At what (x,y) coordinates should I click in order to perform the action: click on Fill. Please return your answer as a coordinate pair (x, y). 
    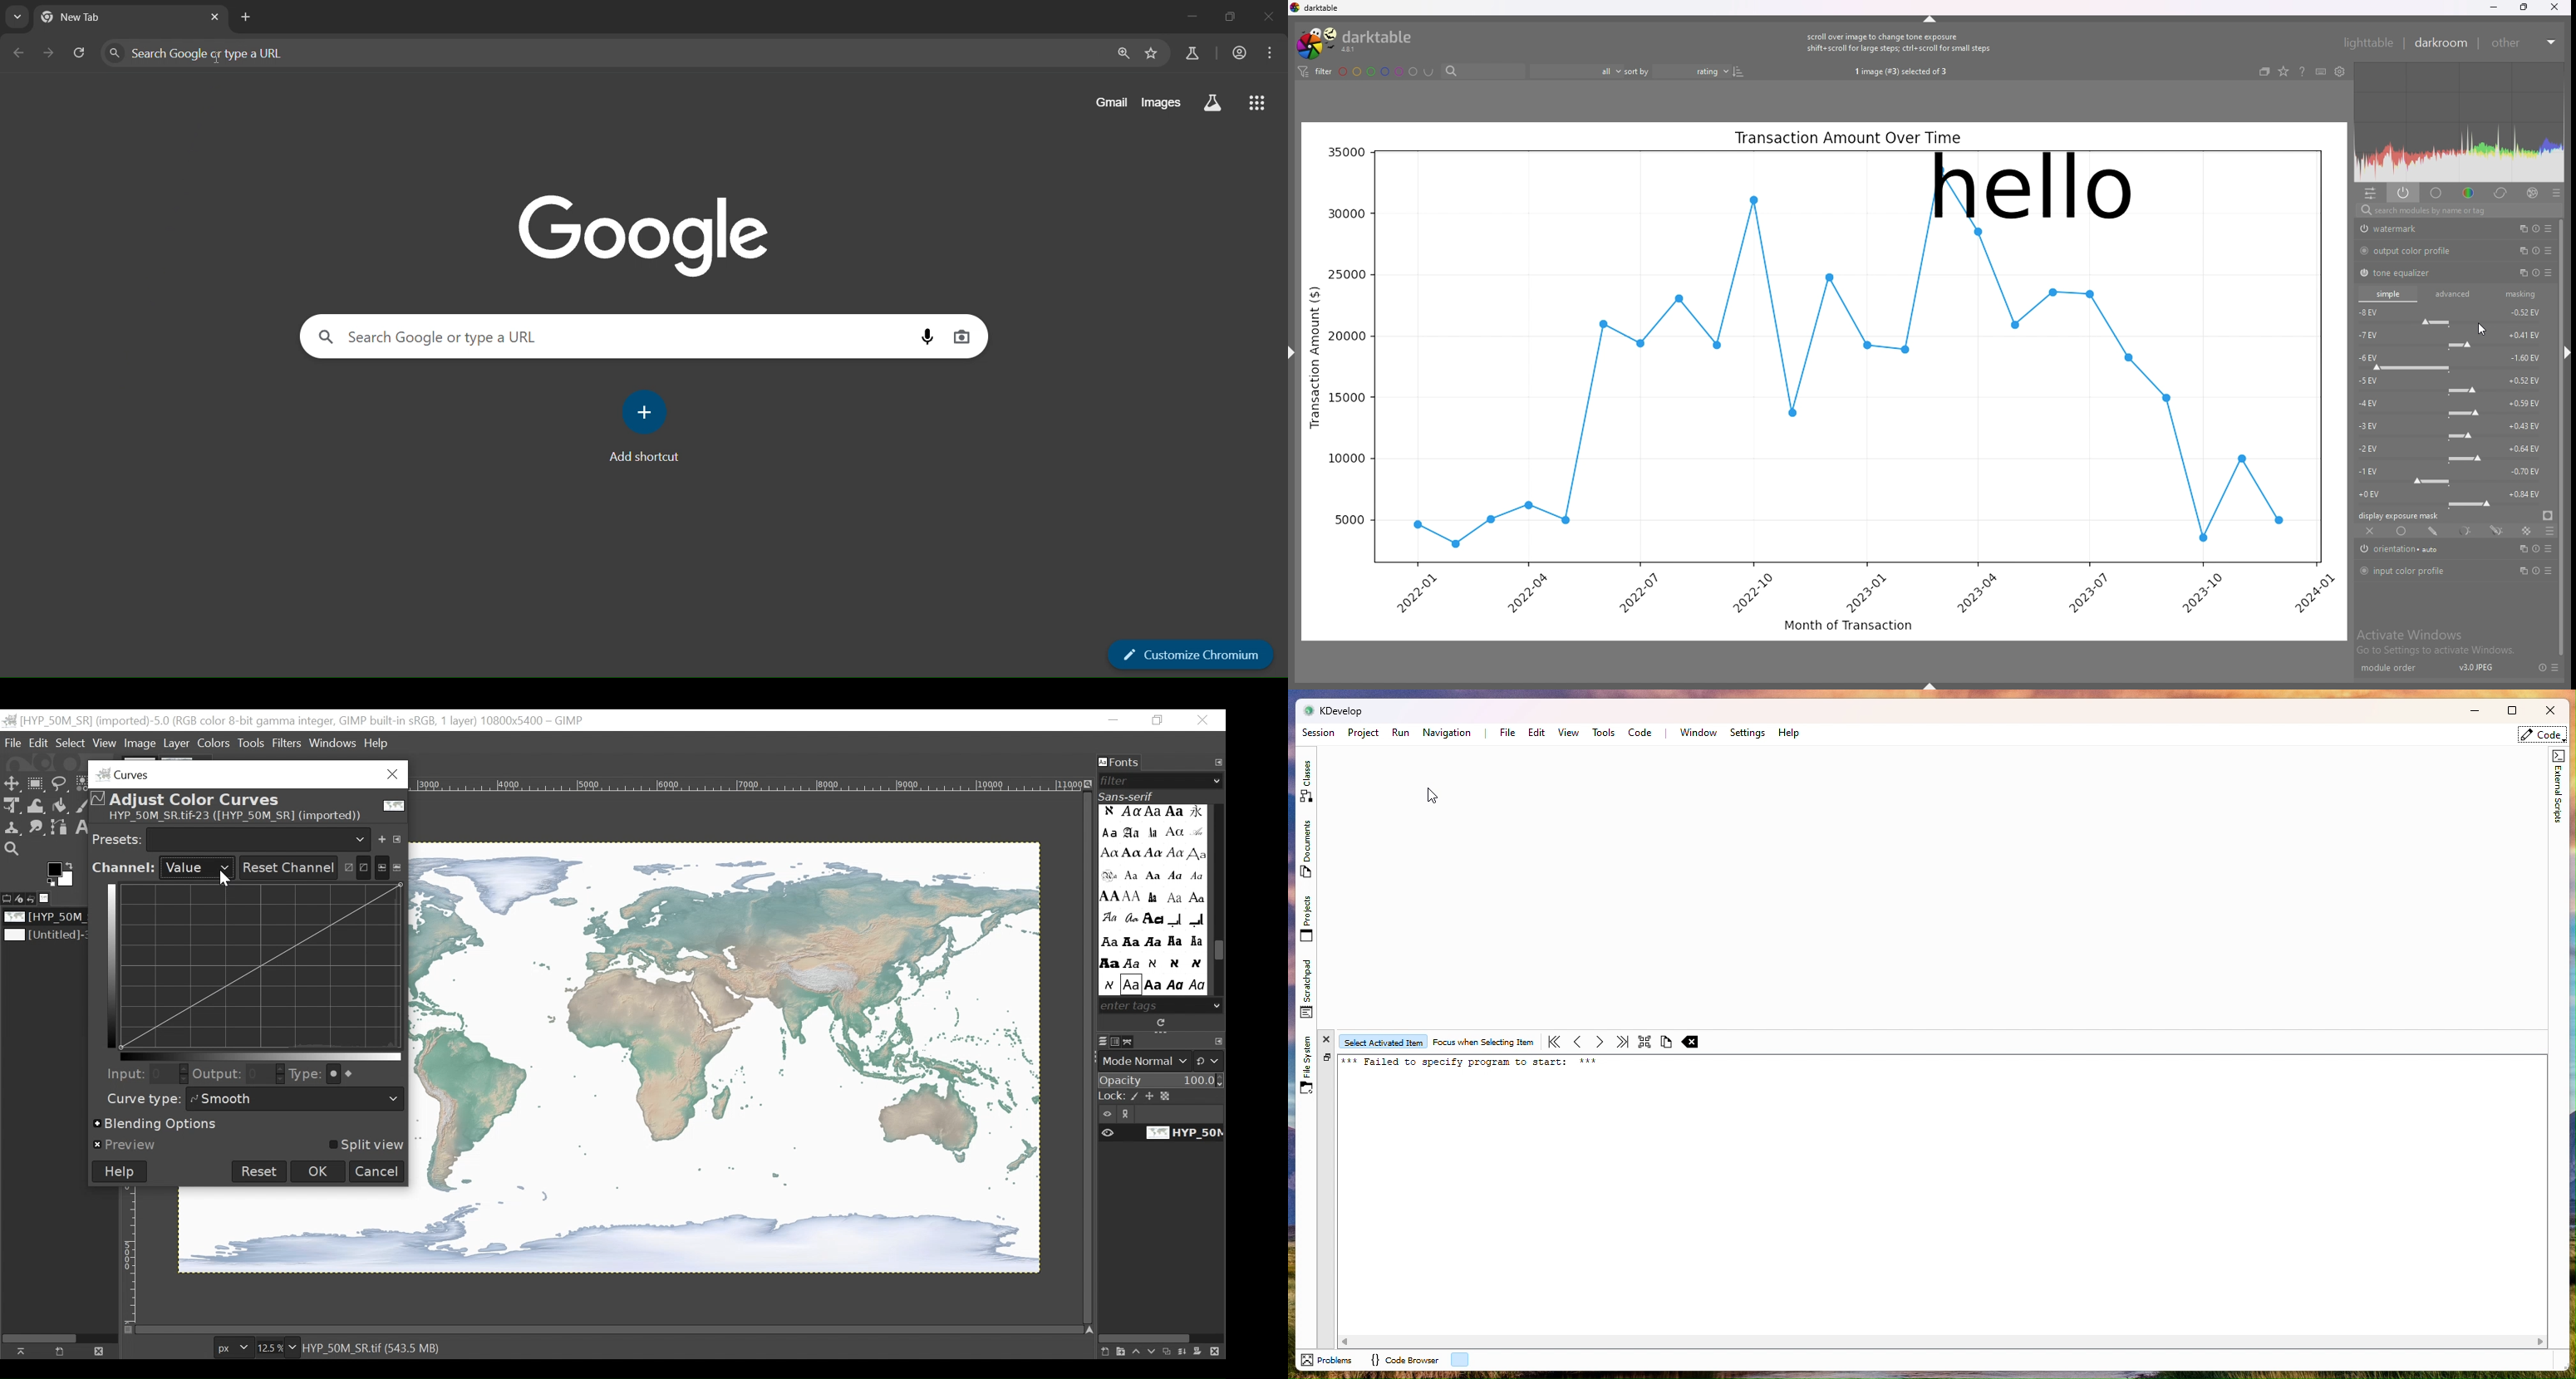
    Looking at the image, I should click on (59, 807).